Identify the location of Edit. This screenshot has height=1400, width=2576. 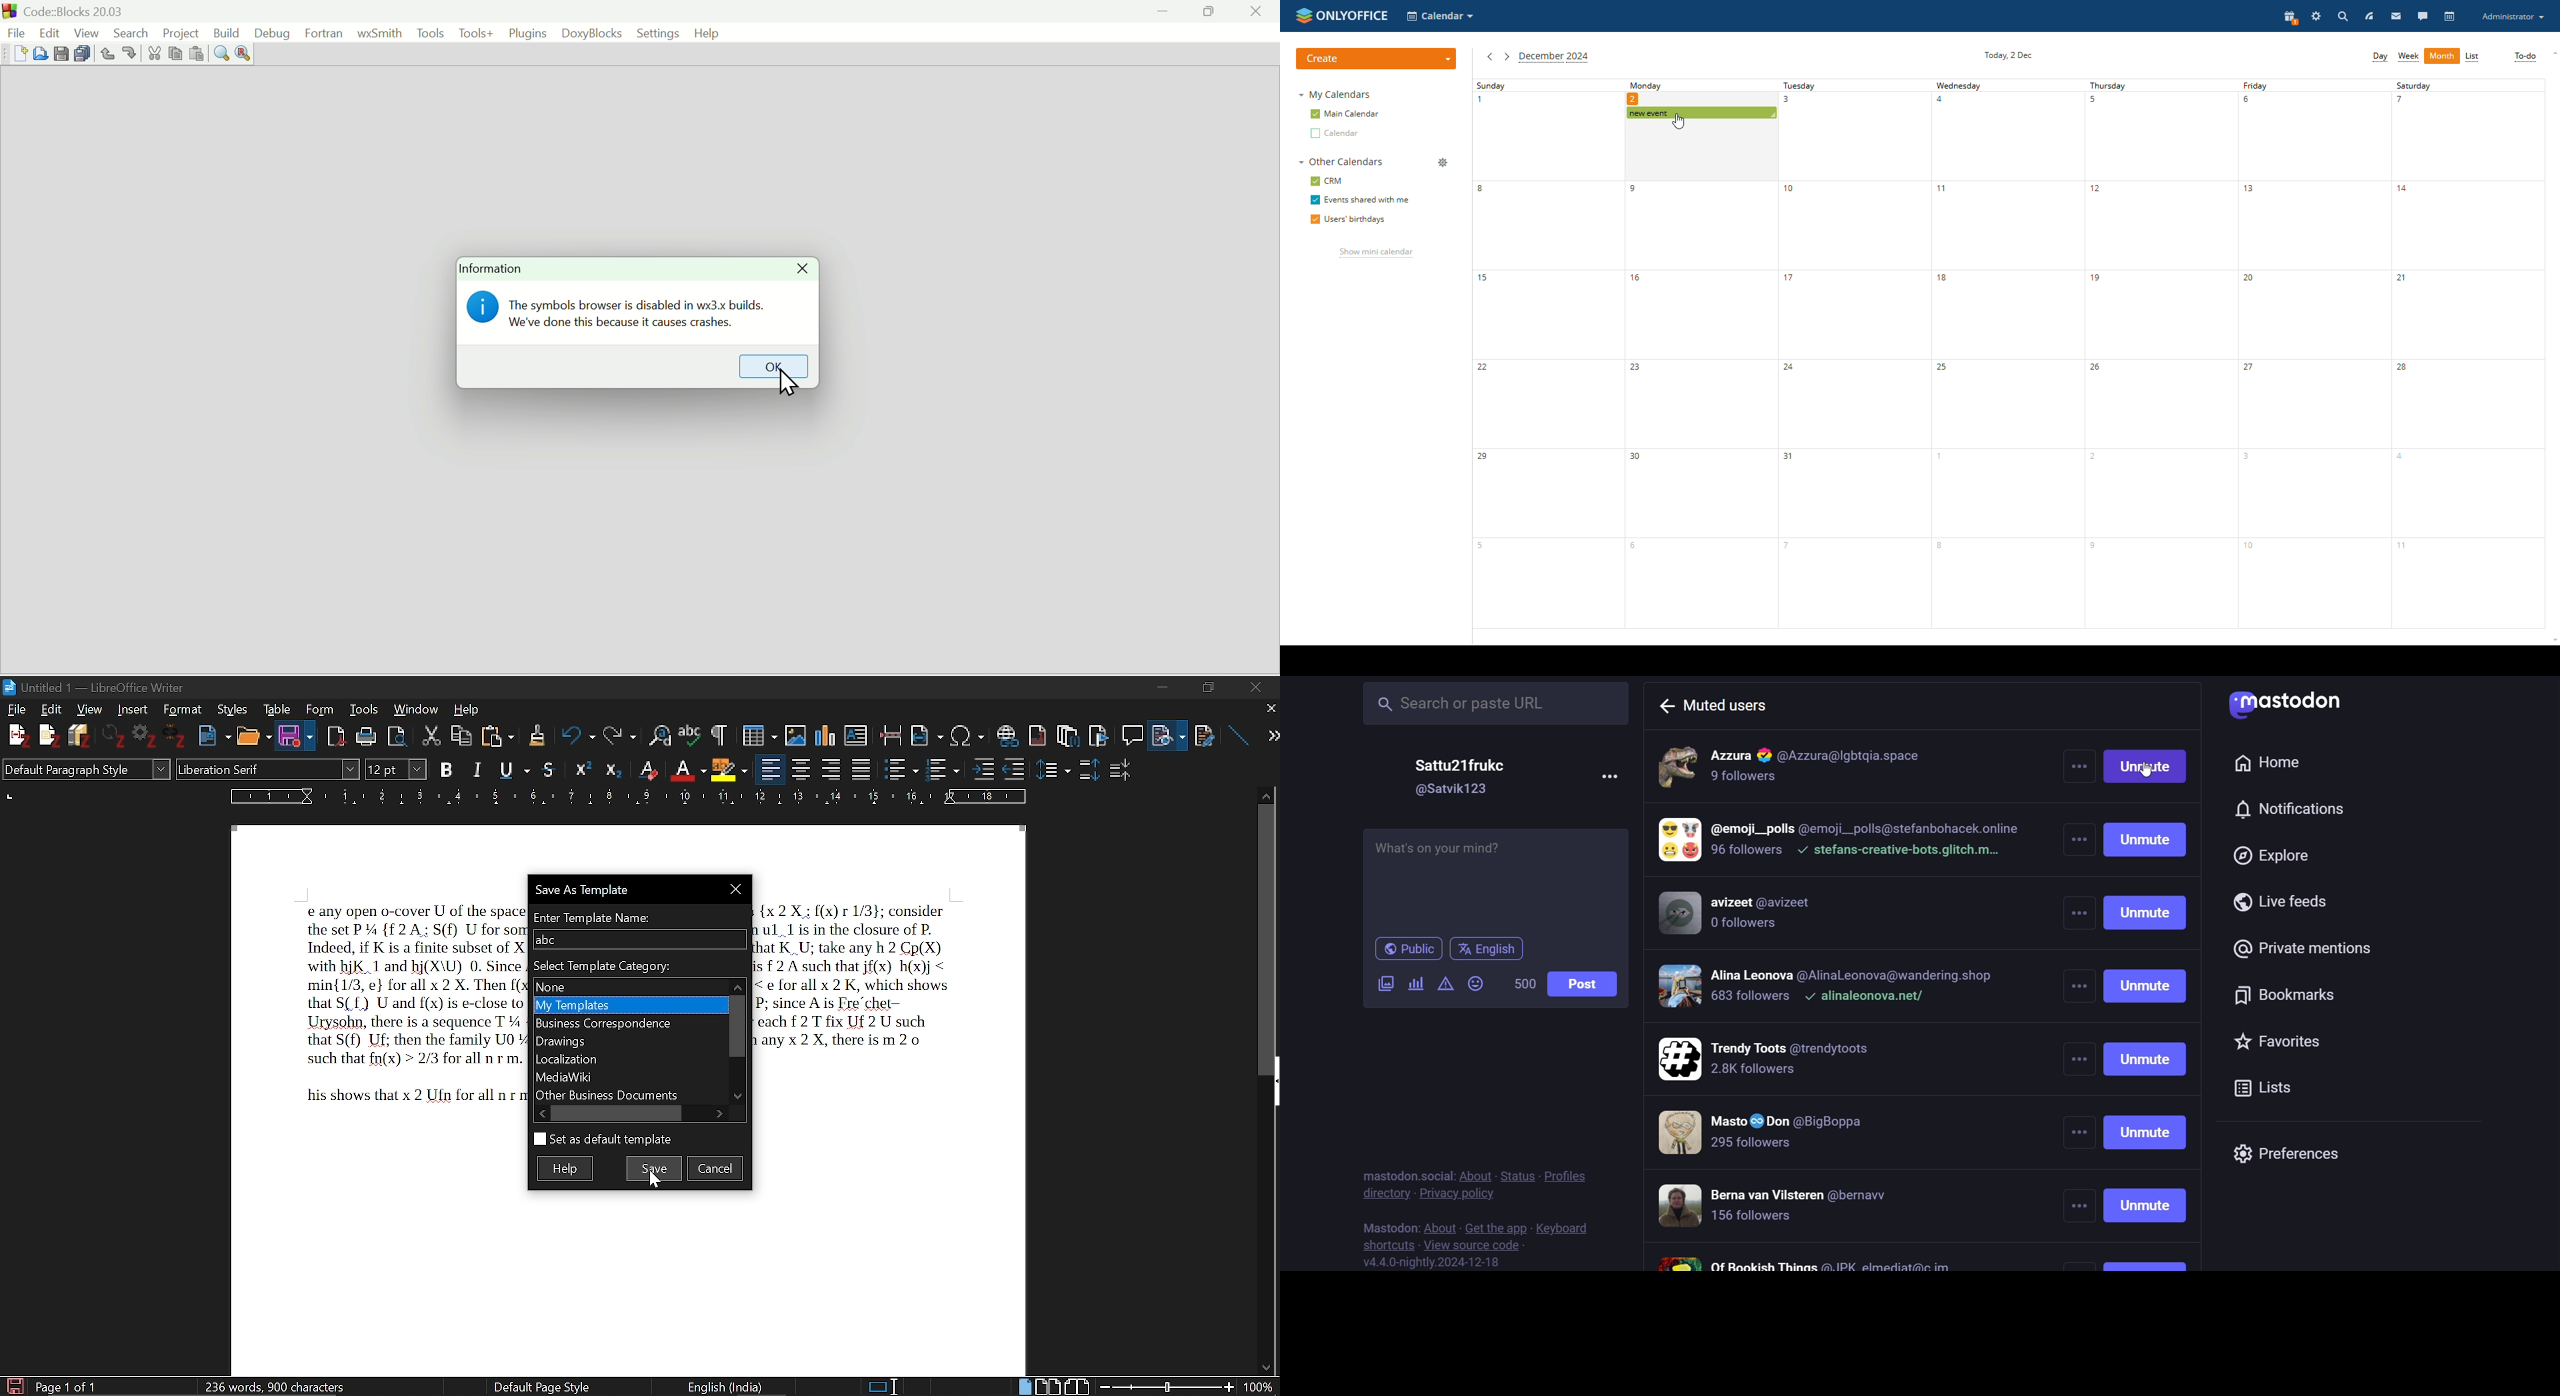
(54, 709).